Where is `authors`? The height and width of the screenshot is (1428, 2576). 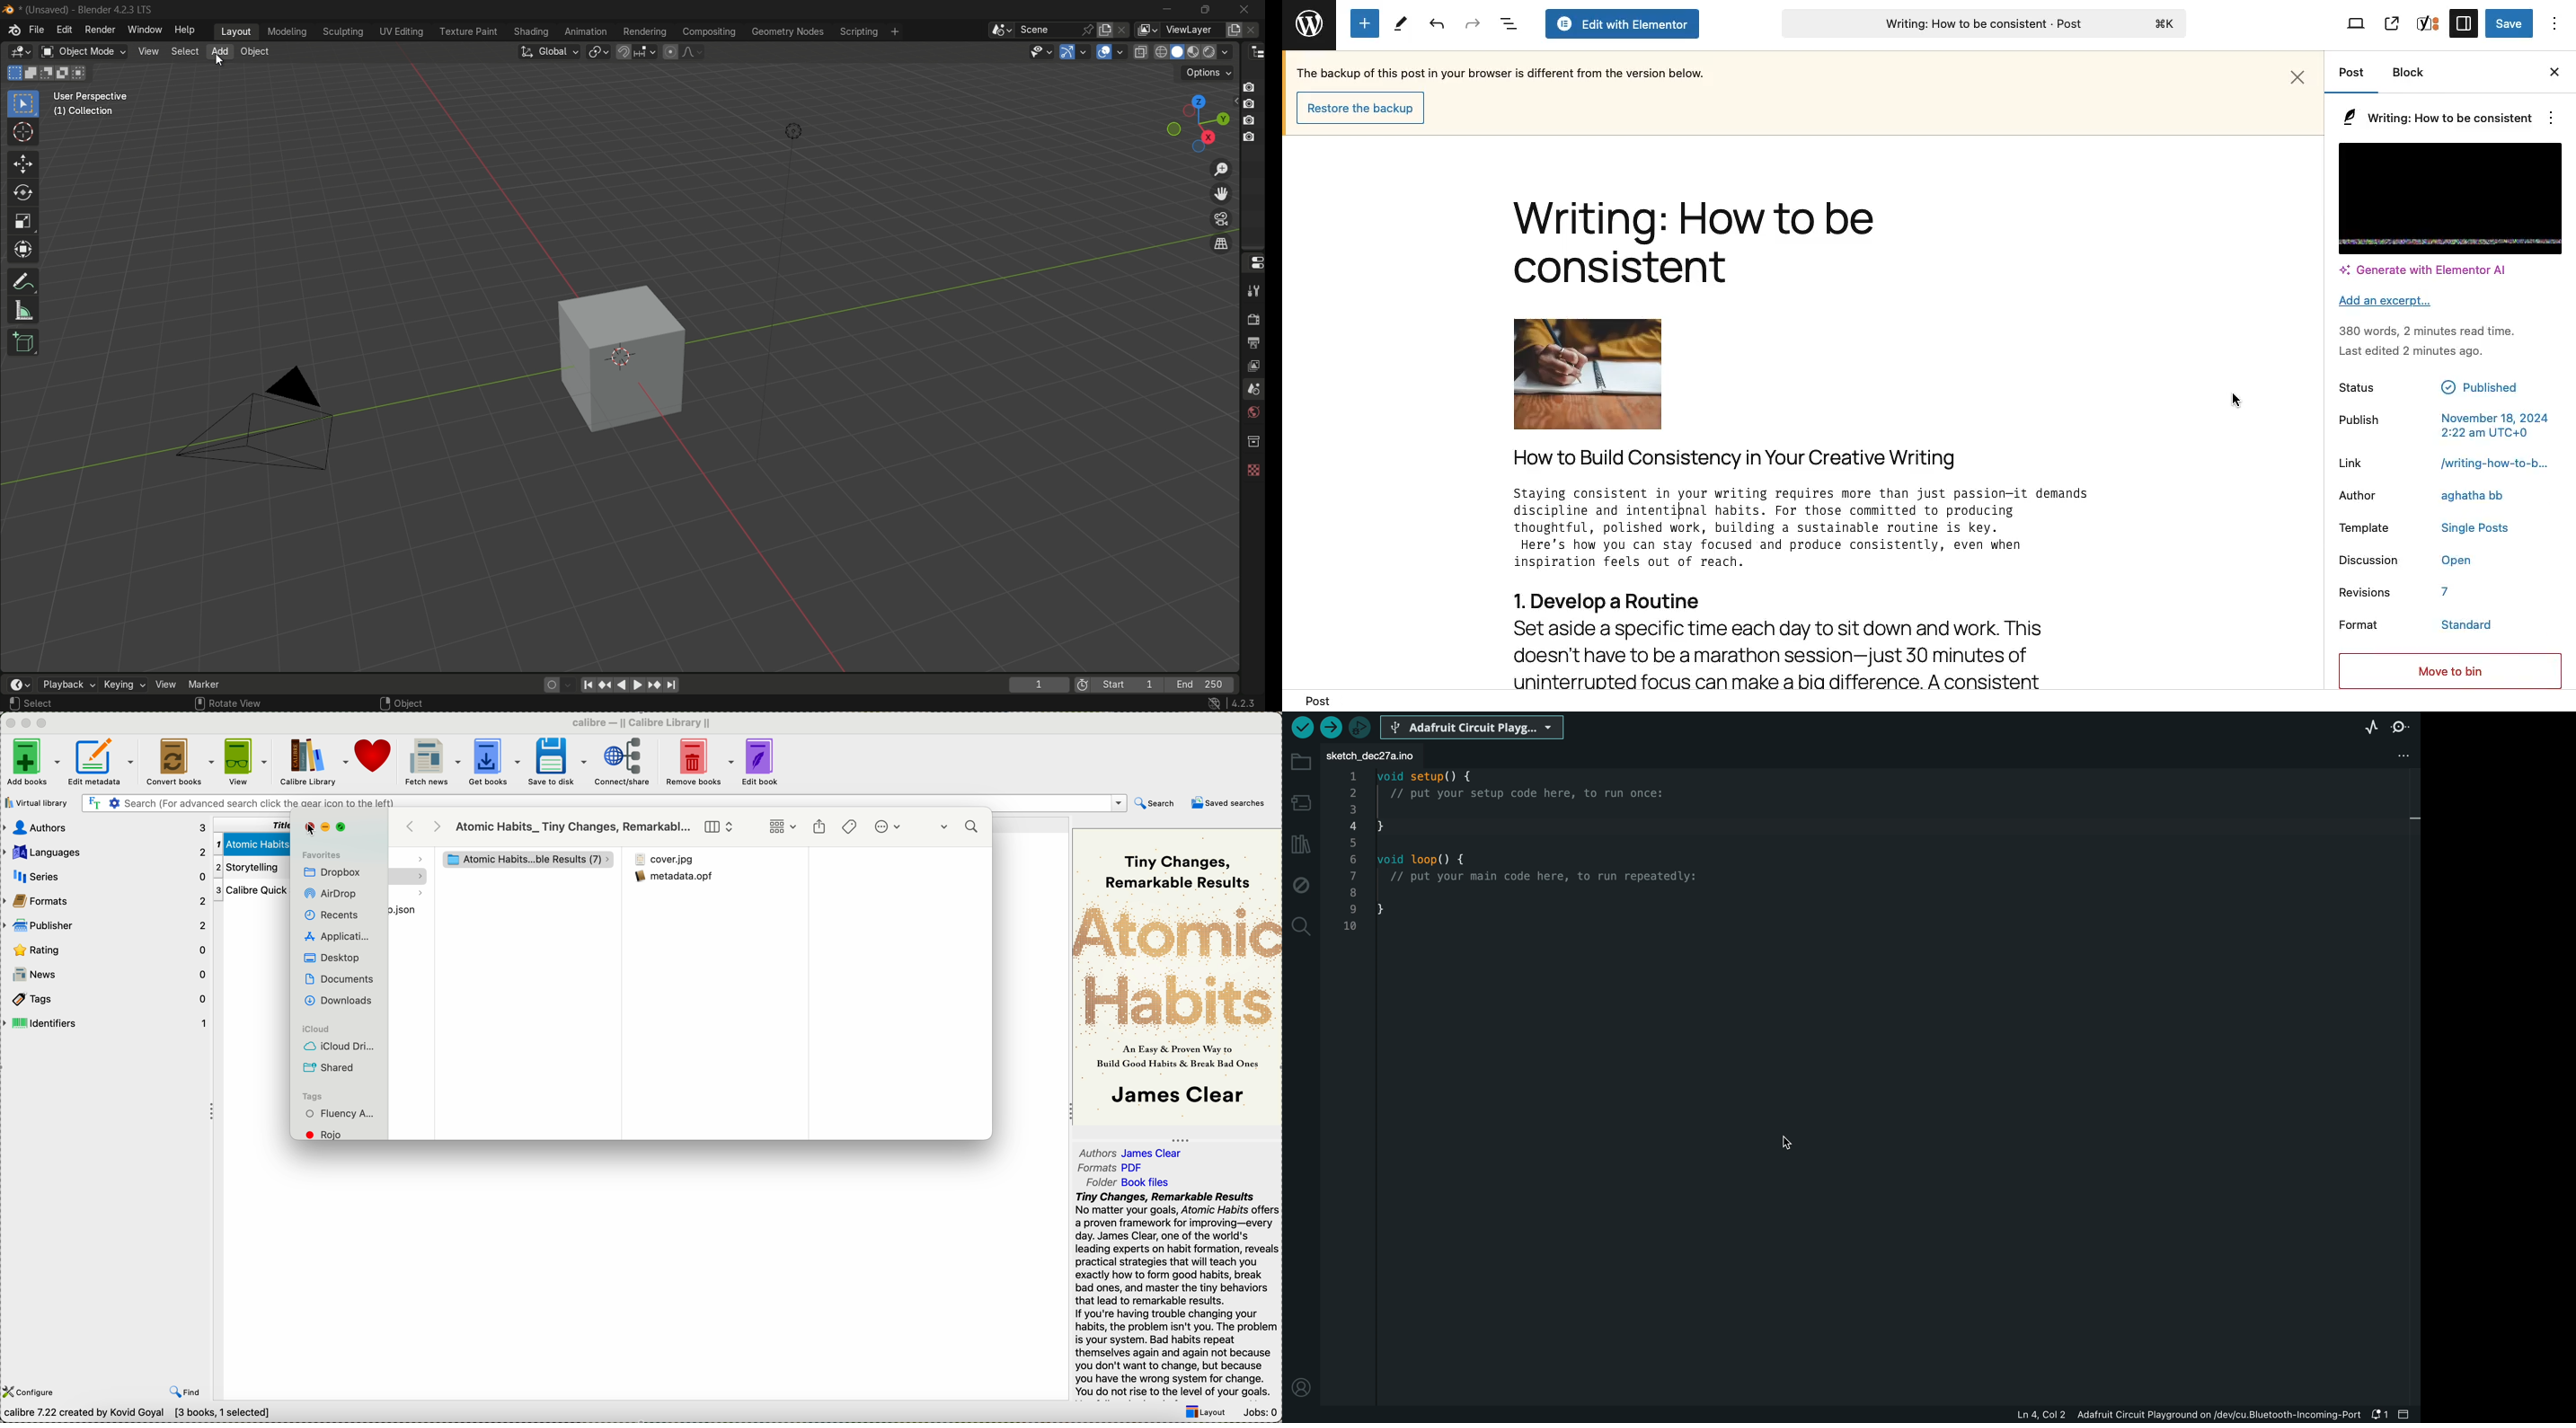
authors is located at coordinates (1133, 1150).